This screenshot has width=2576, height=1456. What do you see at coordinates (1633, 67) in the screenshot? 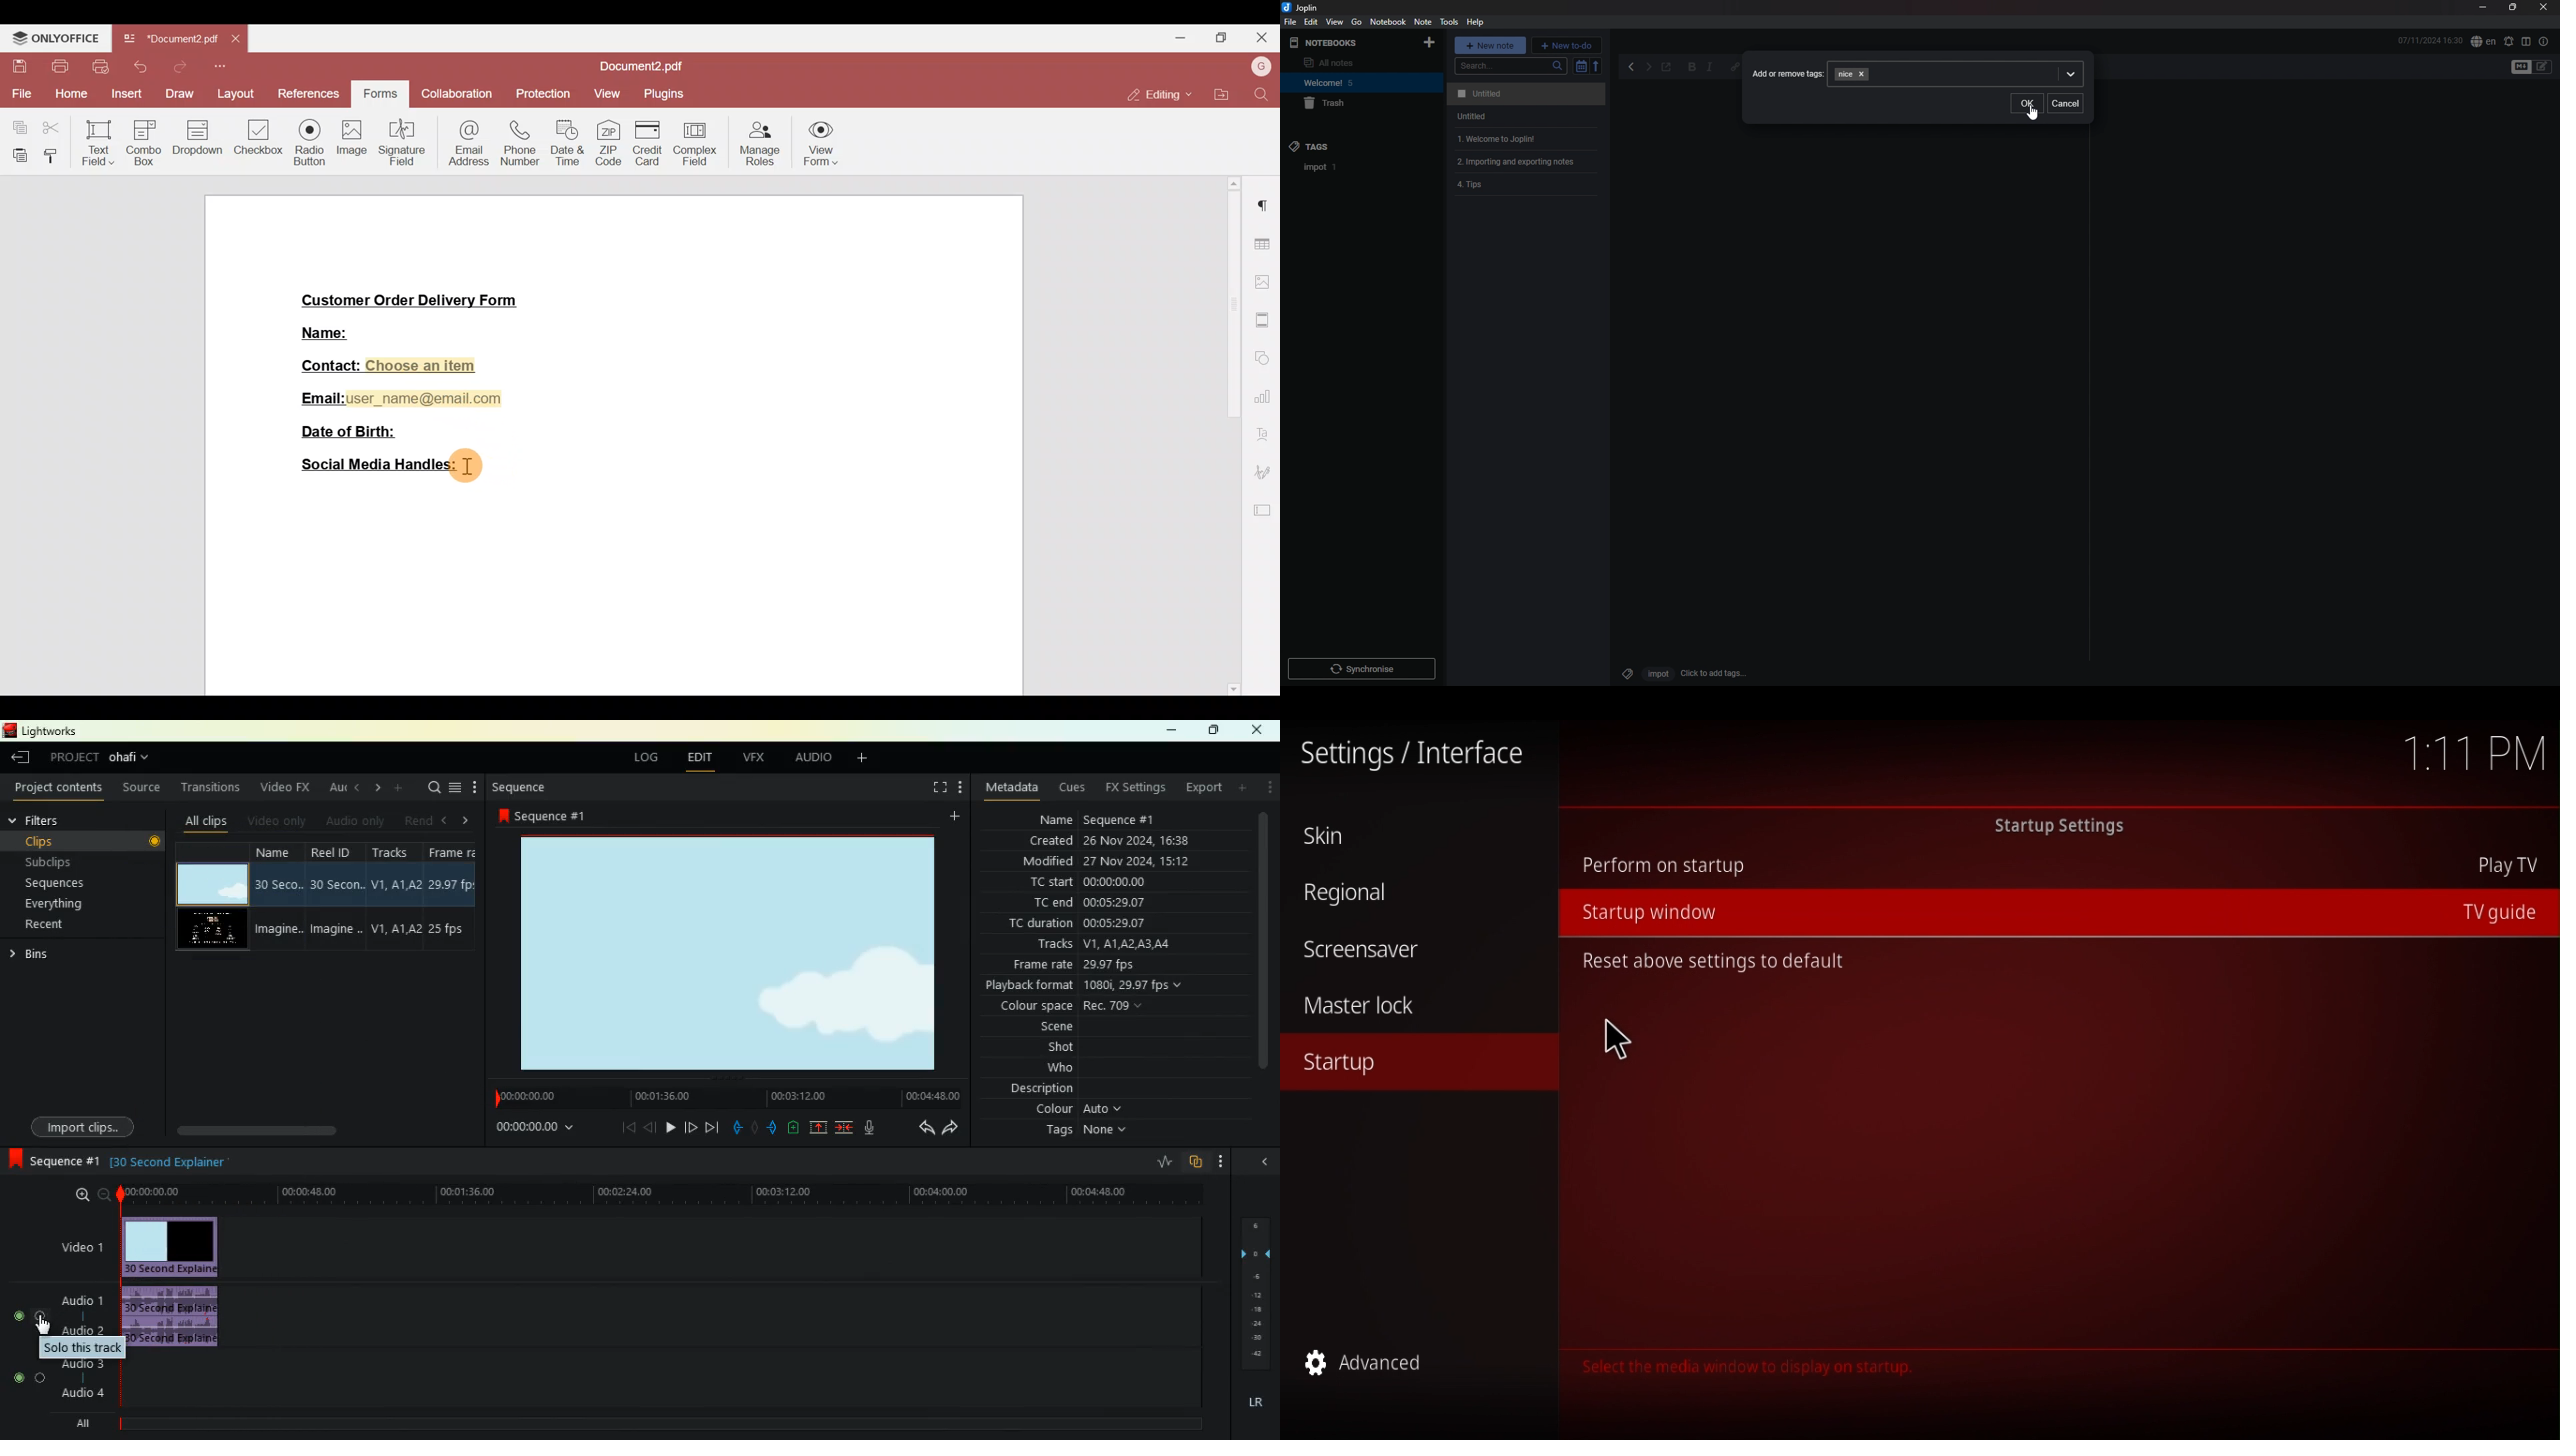
I see `back` at bounding box center [1633, 67].